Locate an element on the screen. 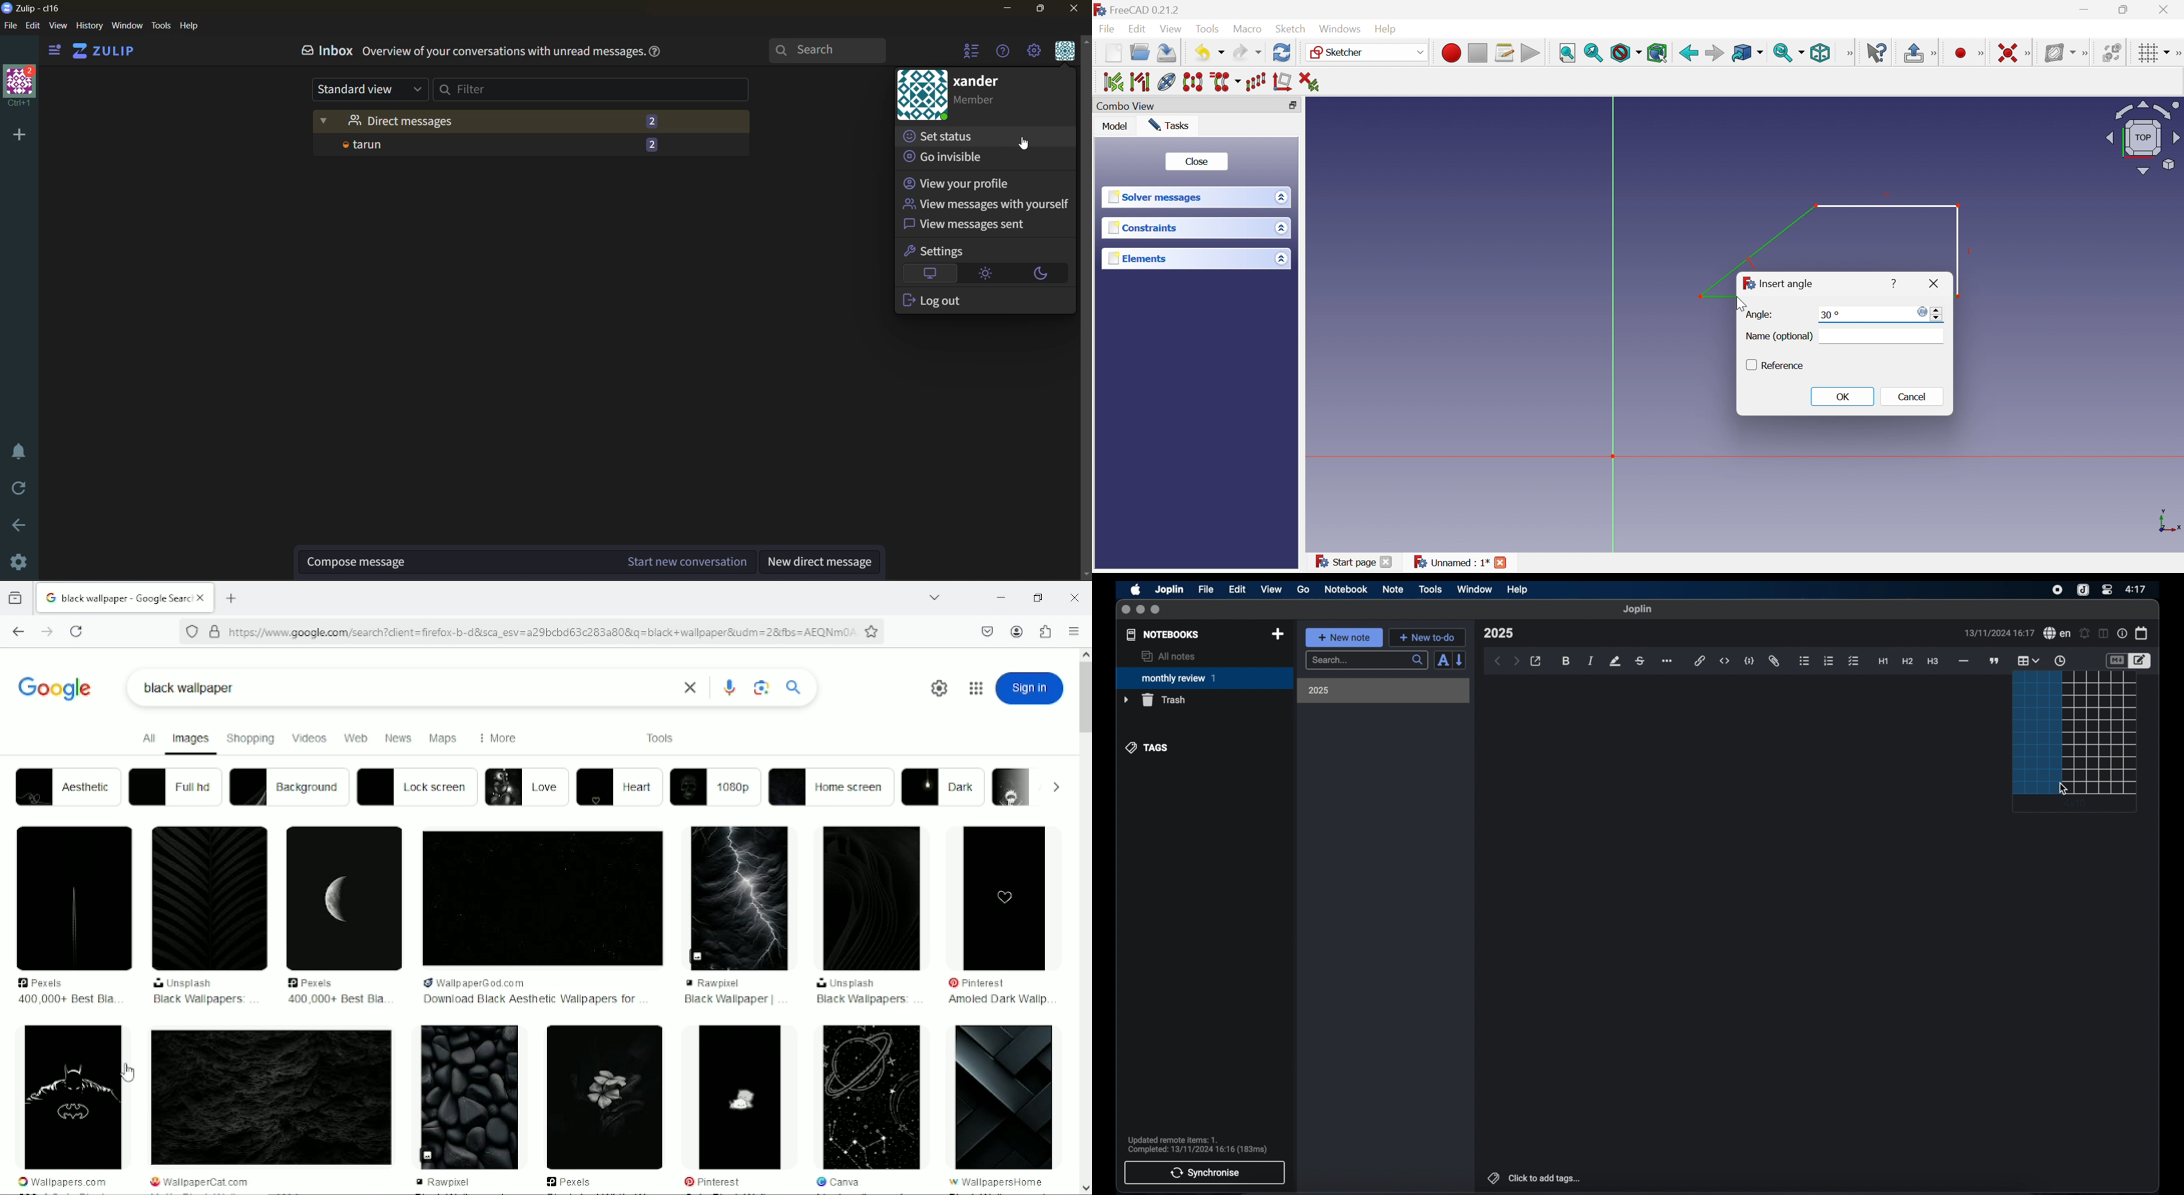 The image size is (2184, 1204). cursor is located at coordinates (2064, 789).